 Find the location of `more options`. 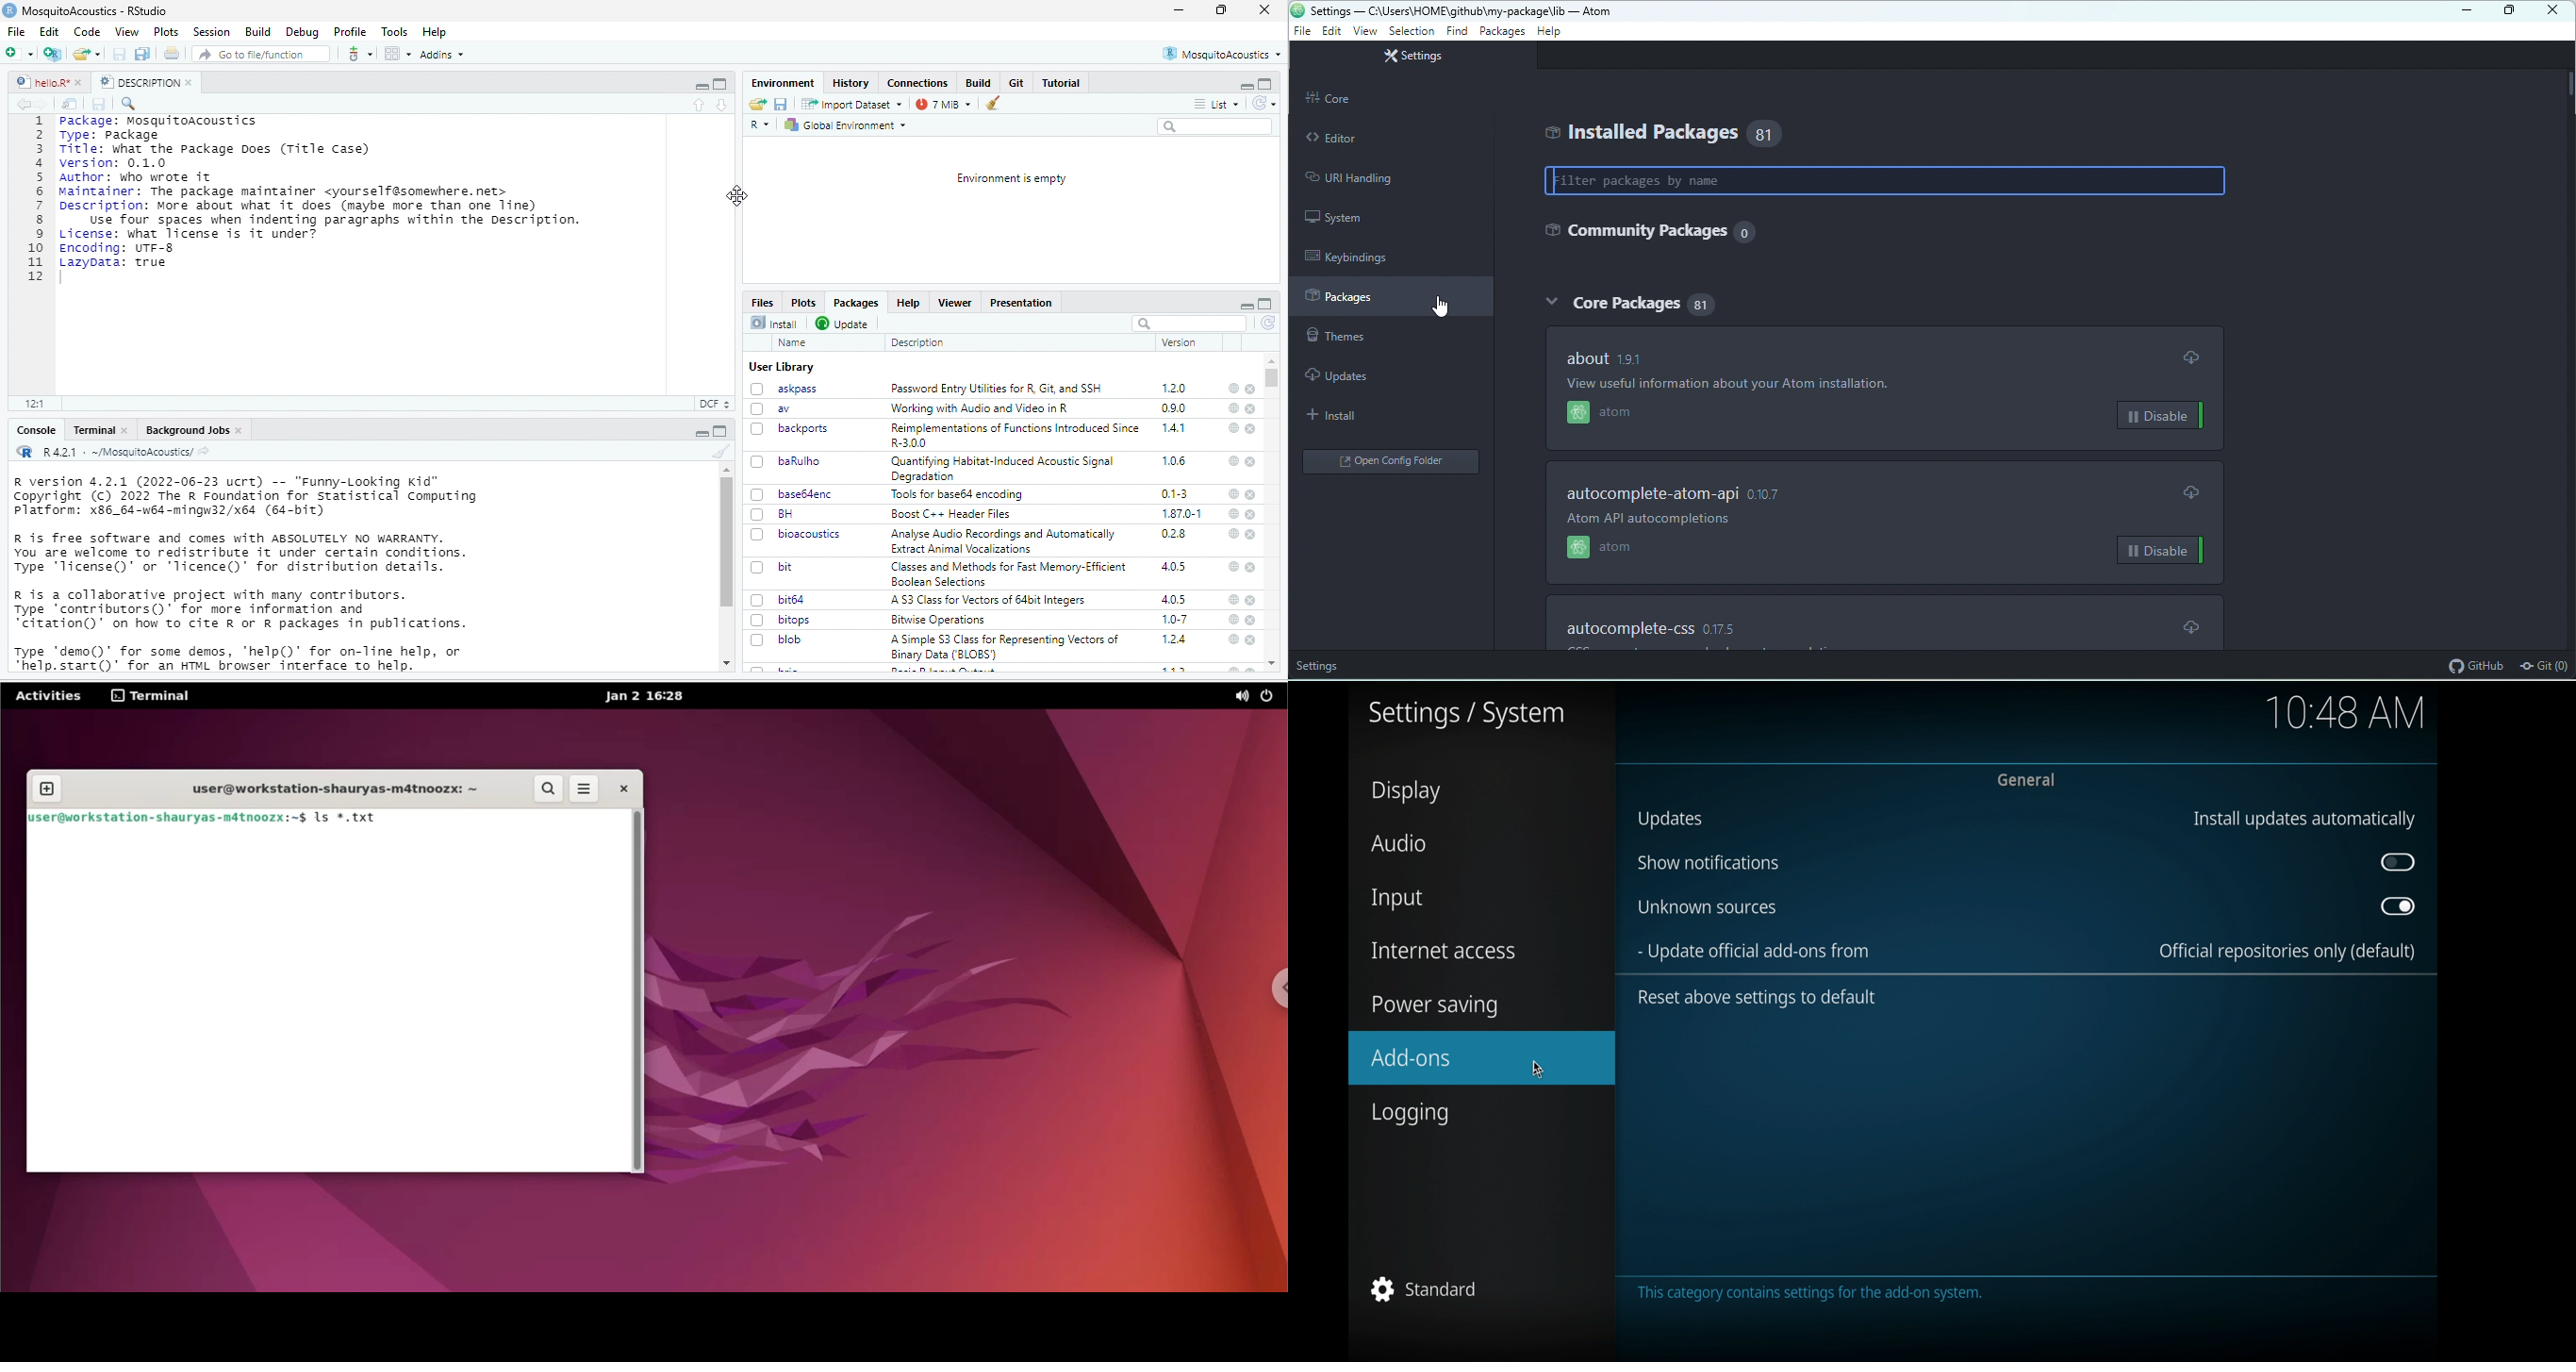

more options is located at coordinates (359, 53).